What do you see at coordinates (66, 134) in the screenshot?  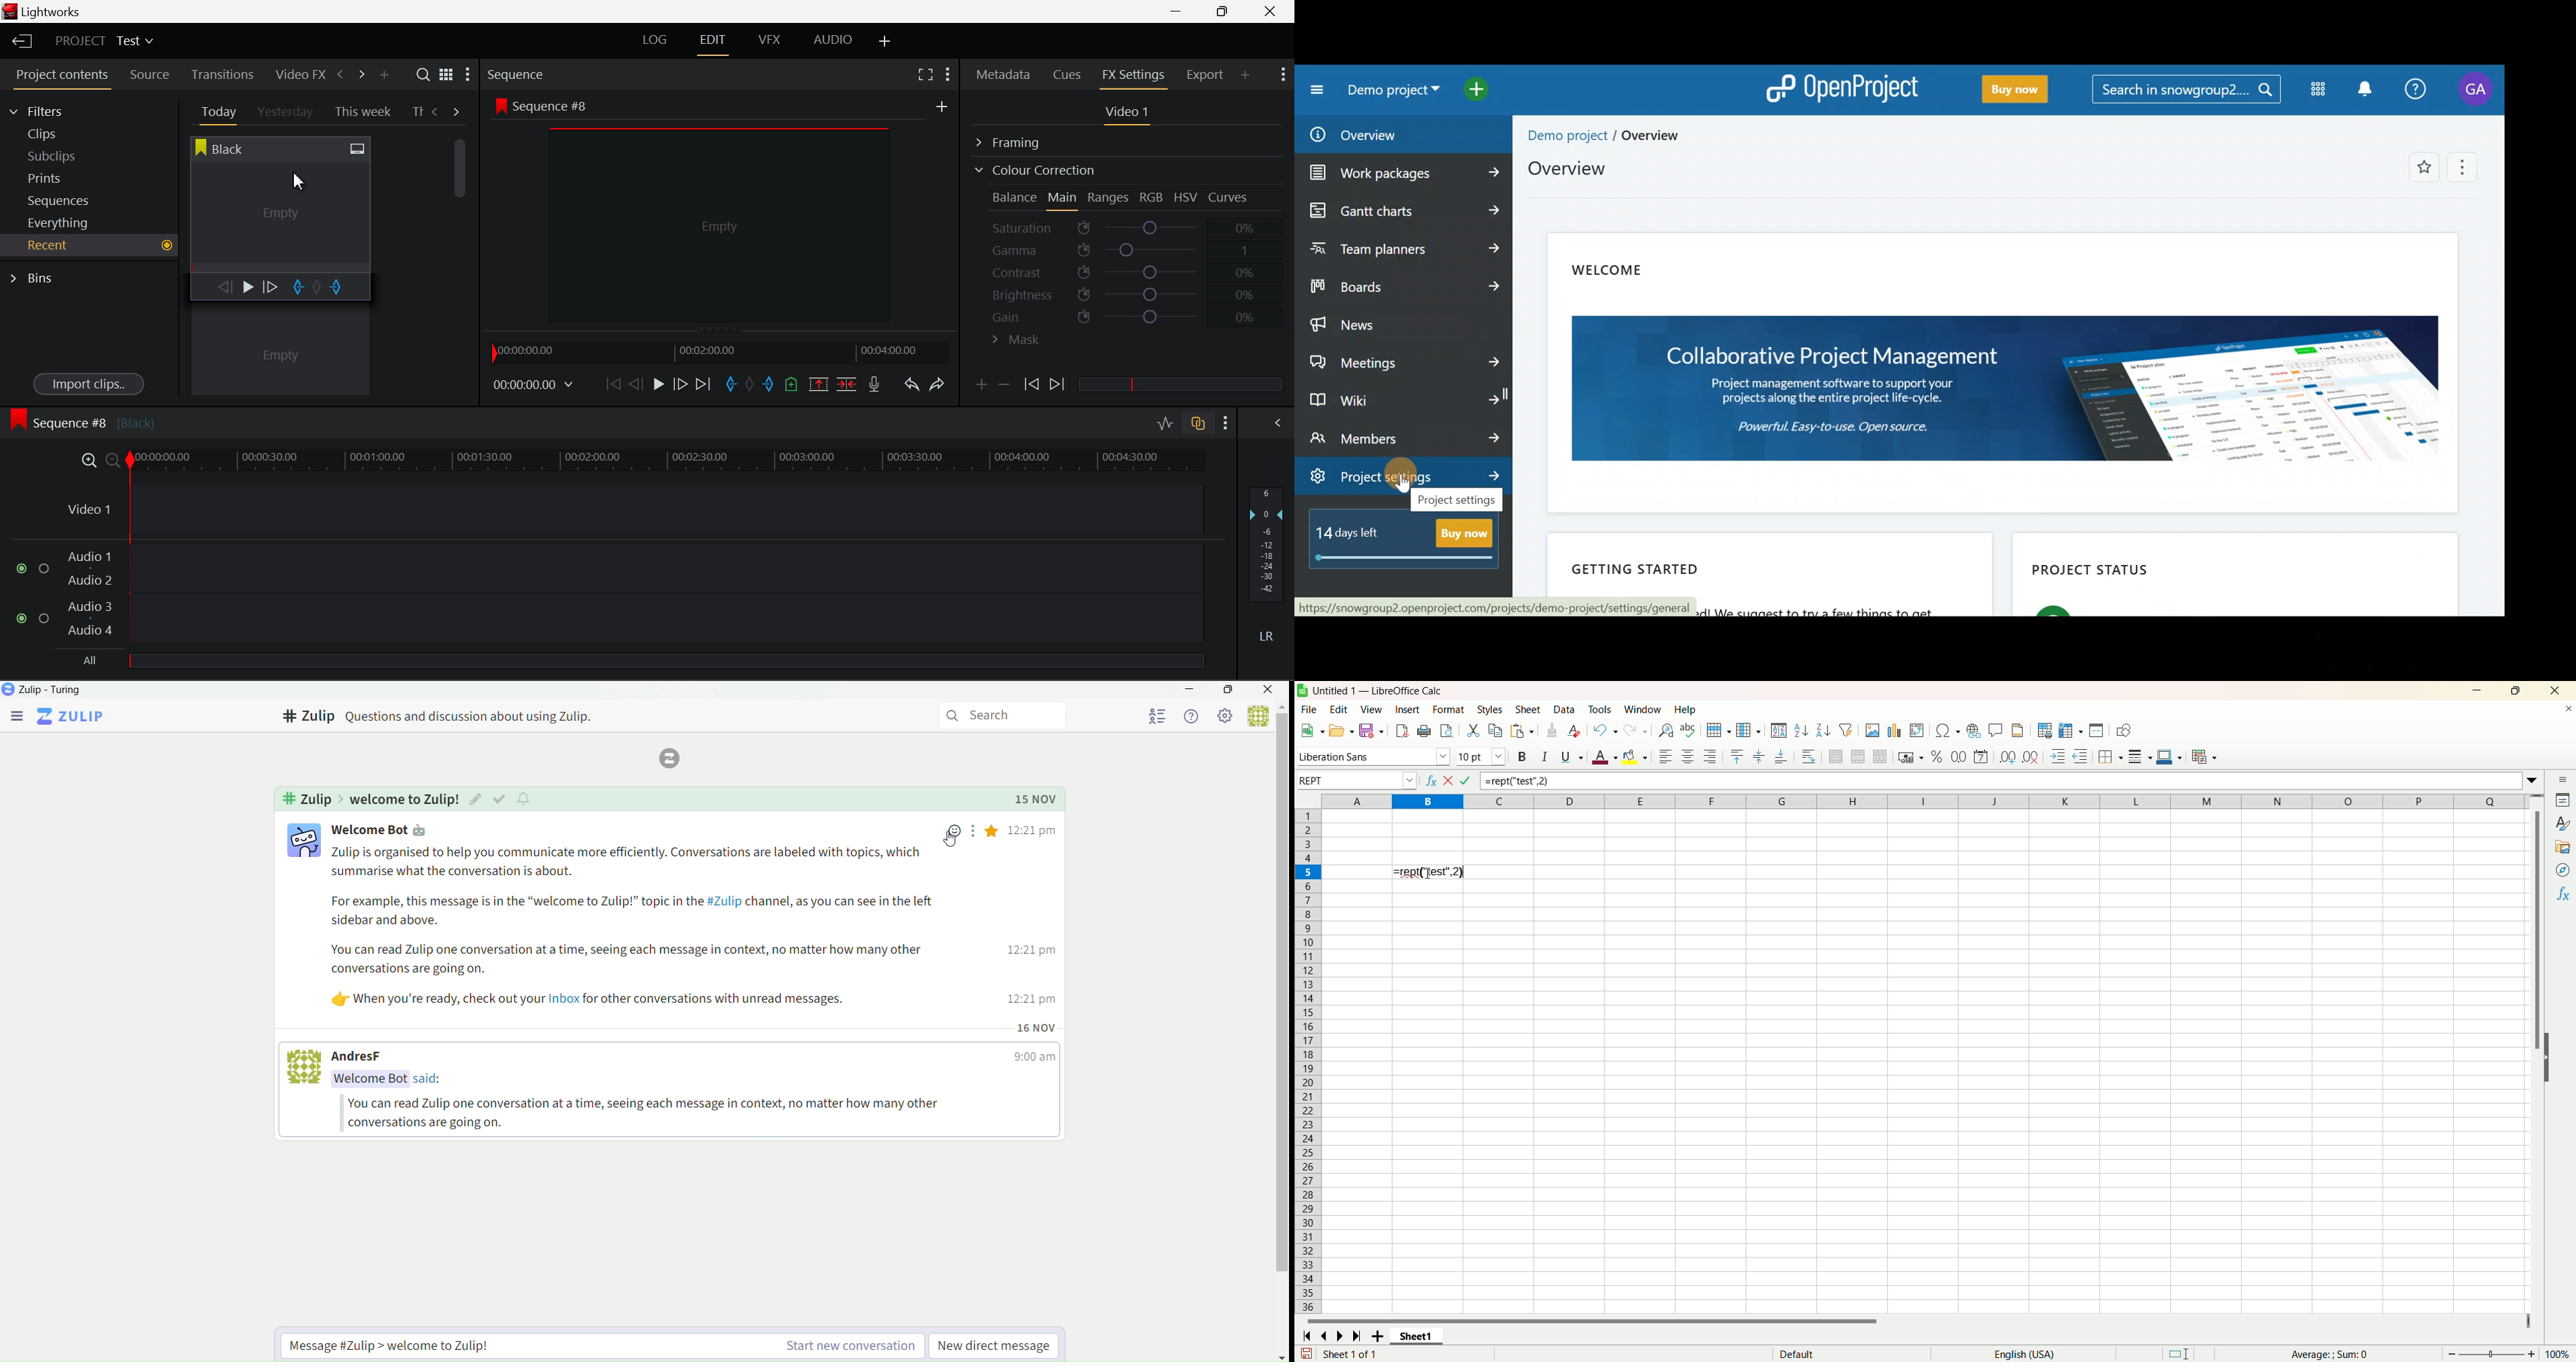 I see `Clips` at bounding box center [66, 134].